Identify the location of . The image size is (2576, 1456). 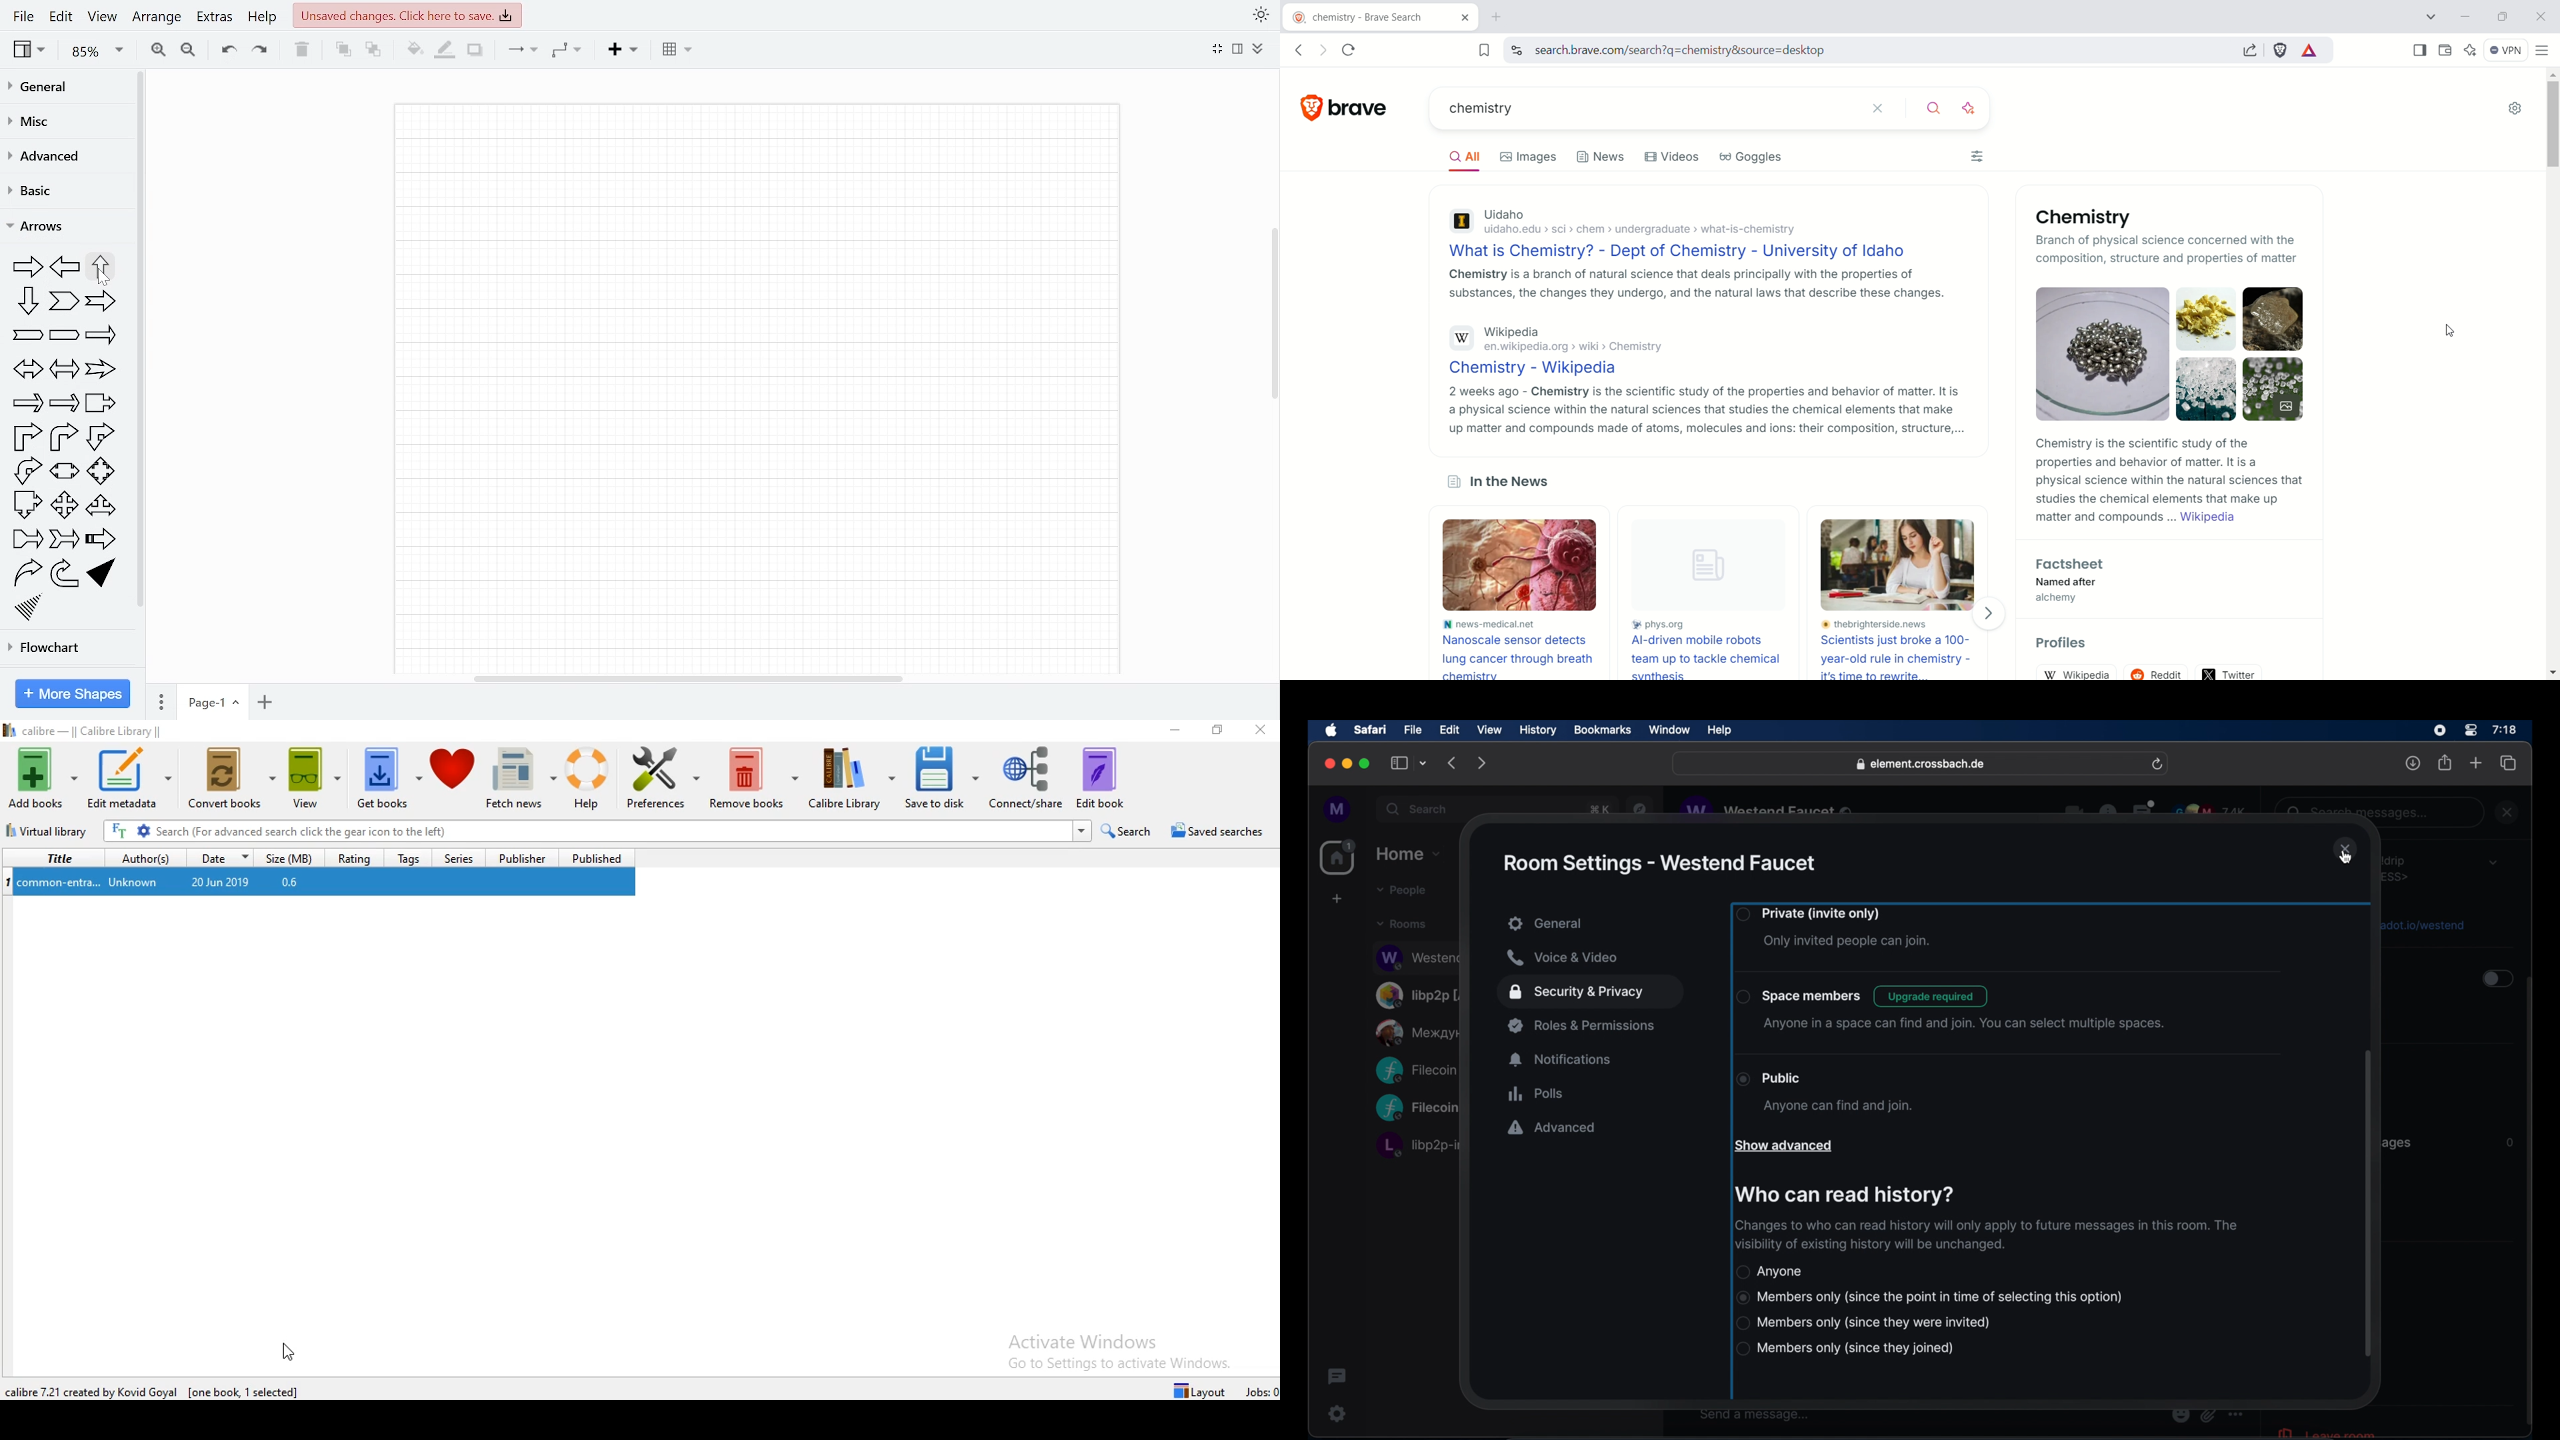
(2508, 1143).